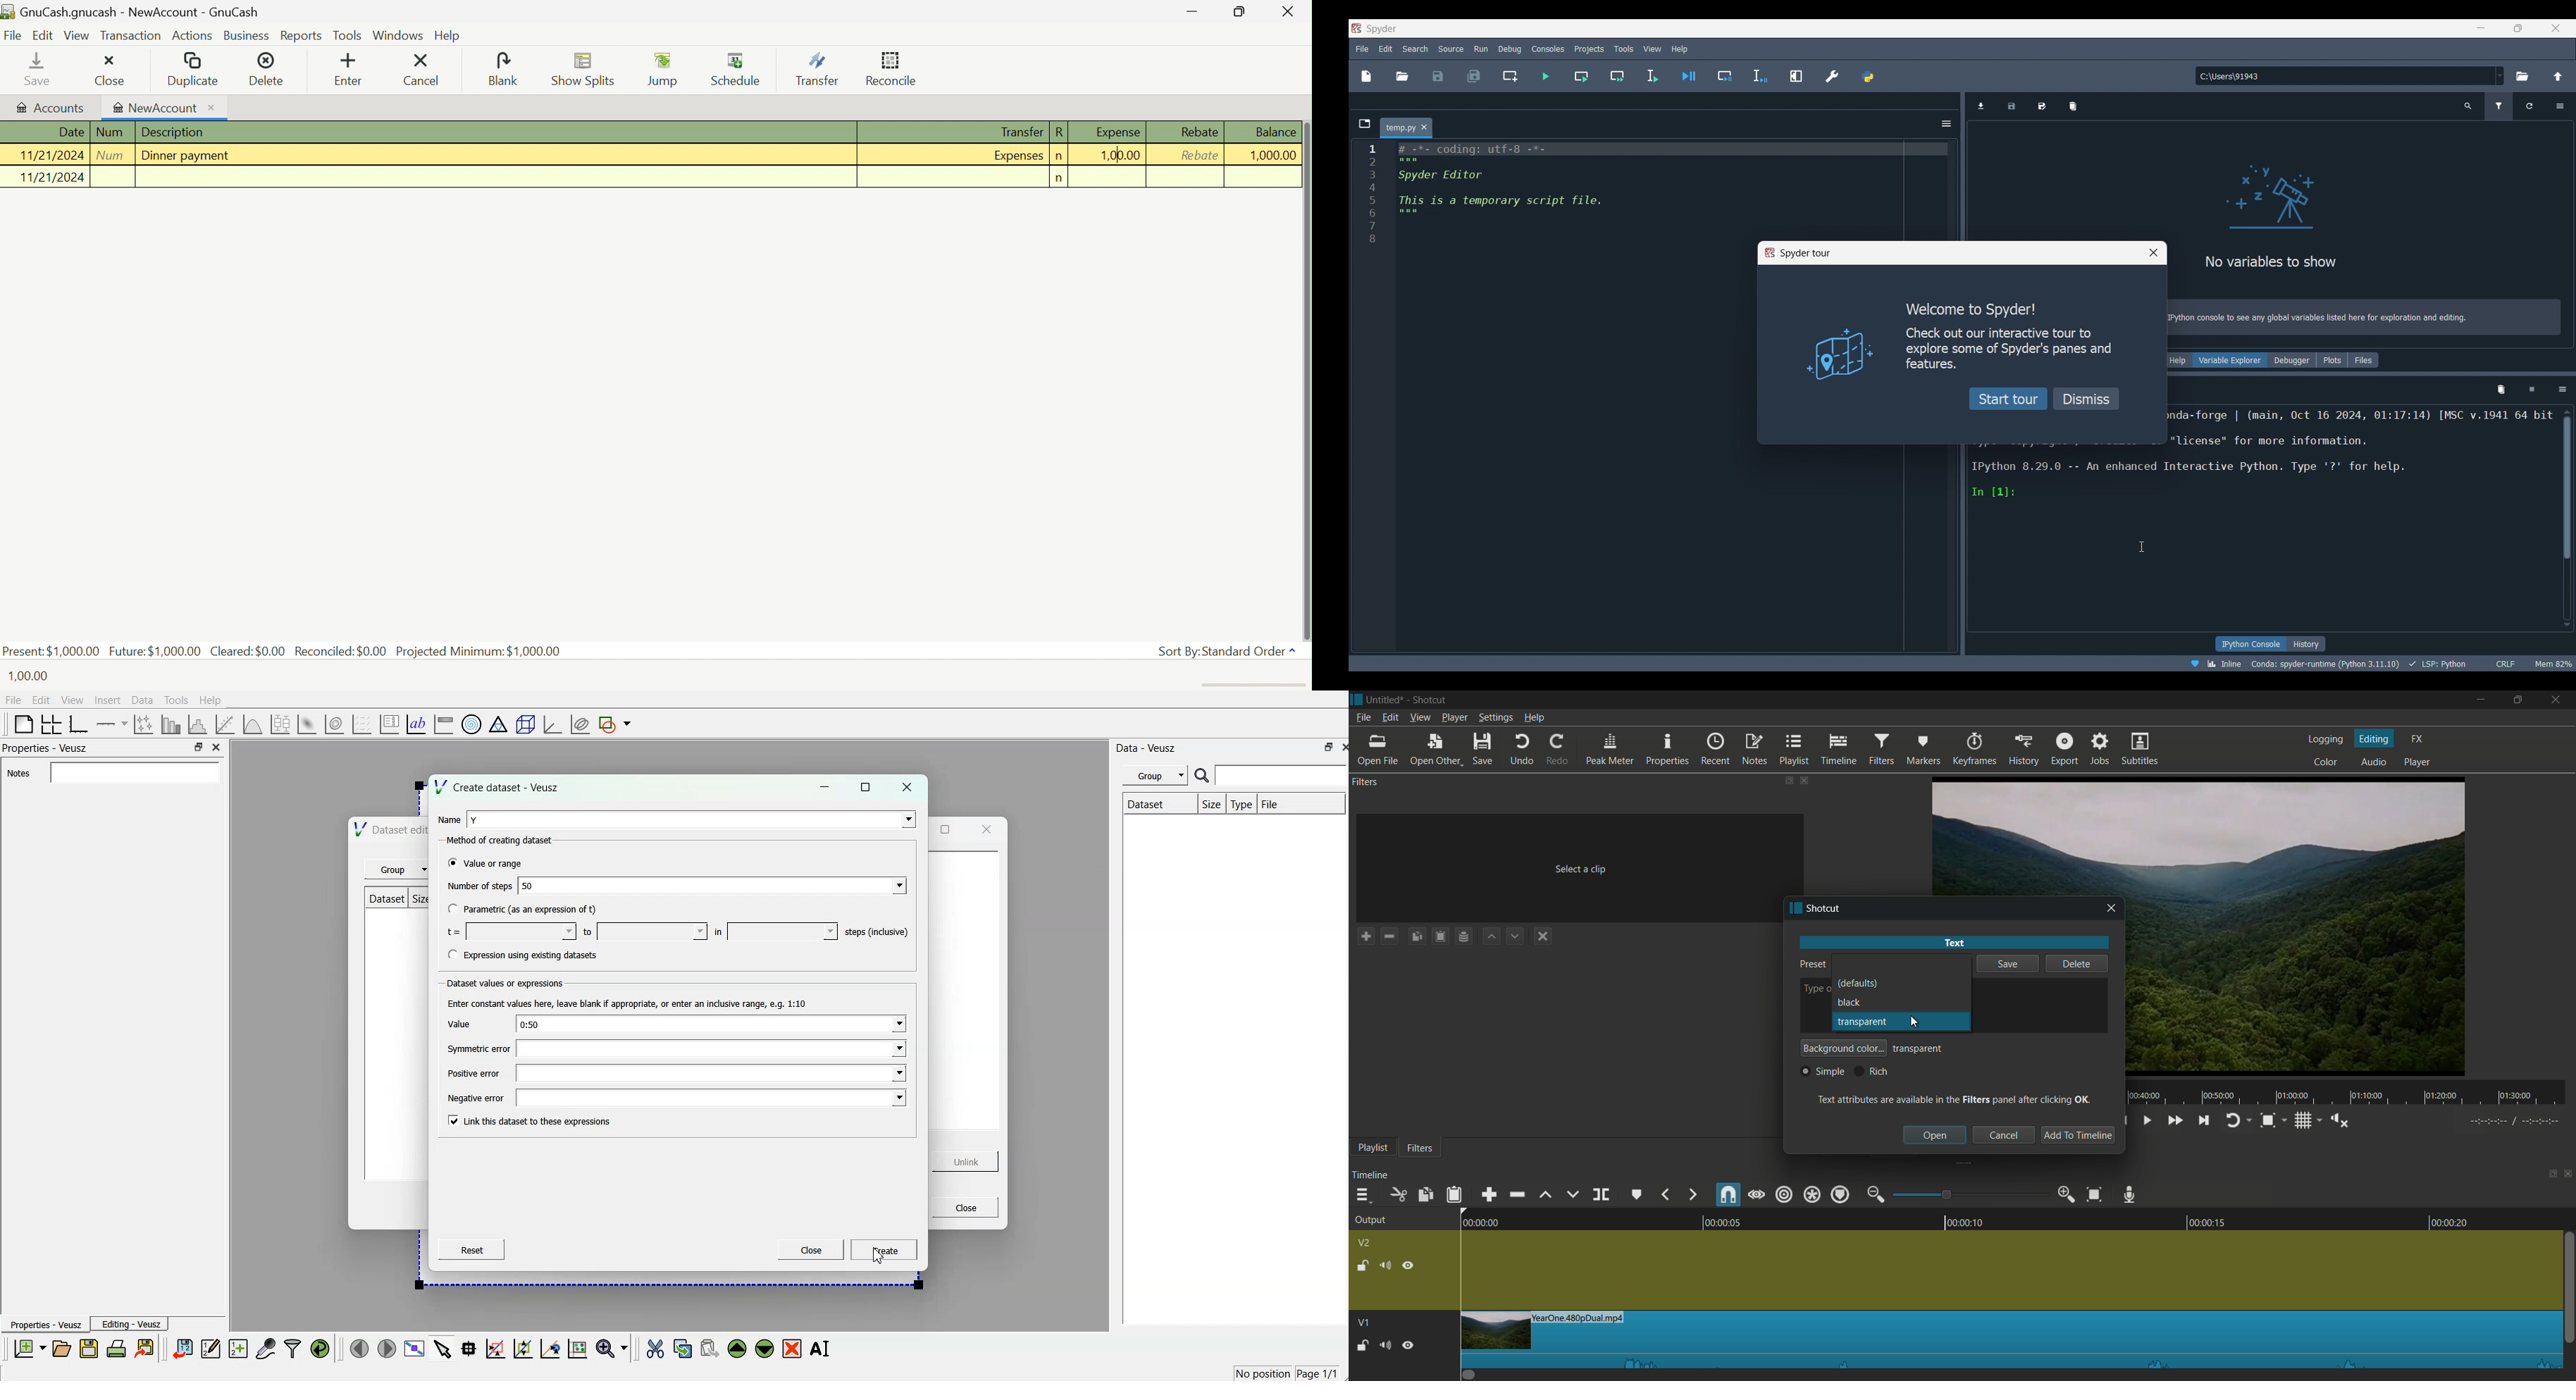 The height and width of the screenshot is (1400, 2576). What do you see at coordinates (2442, 662) in the screenshot?
I see `~ LSP: Python` at bounding box center [2442, 662].